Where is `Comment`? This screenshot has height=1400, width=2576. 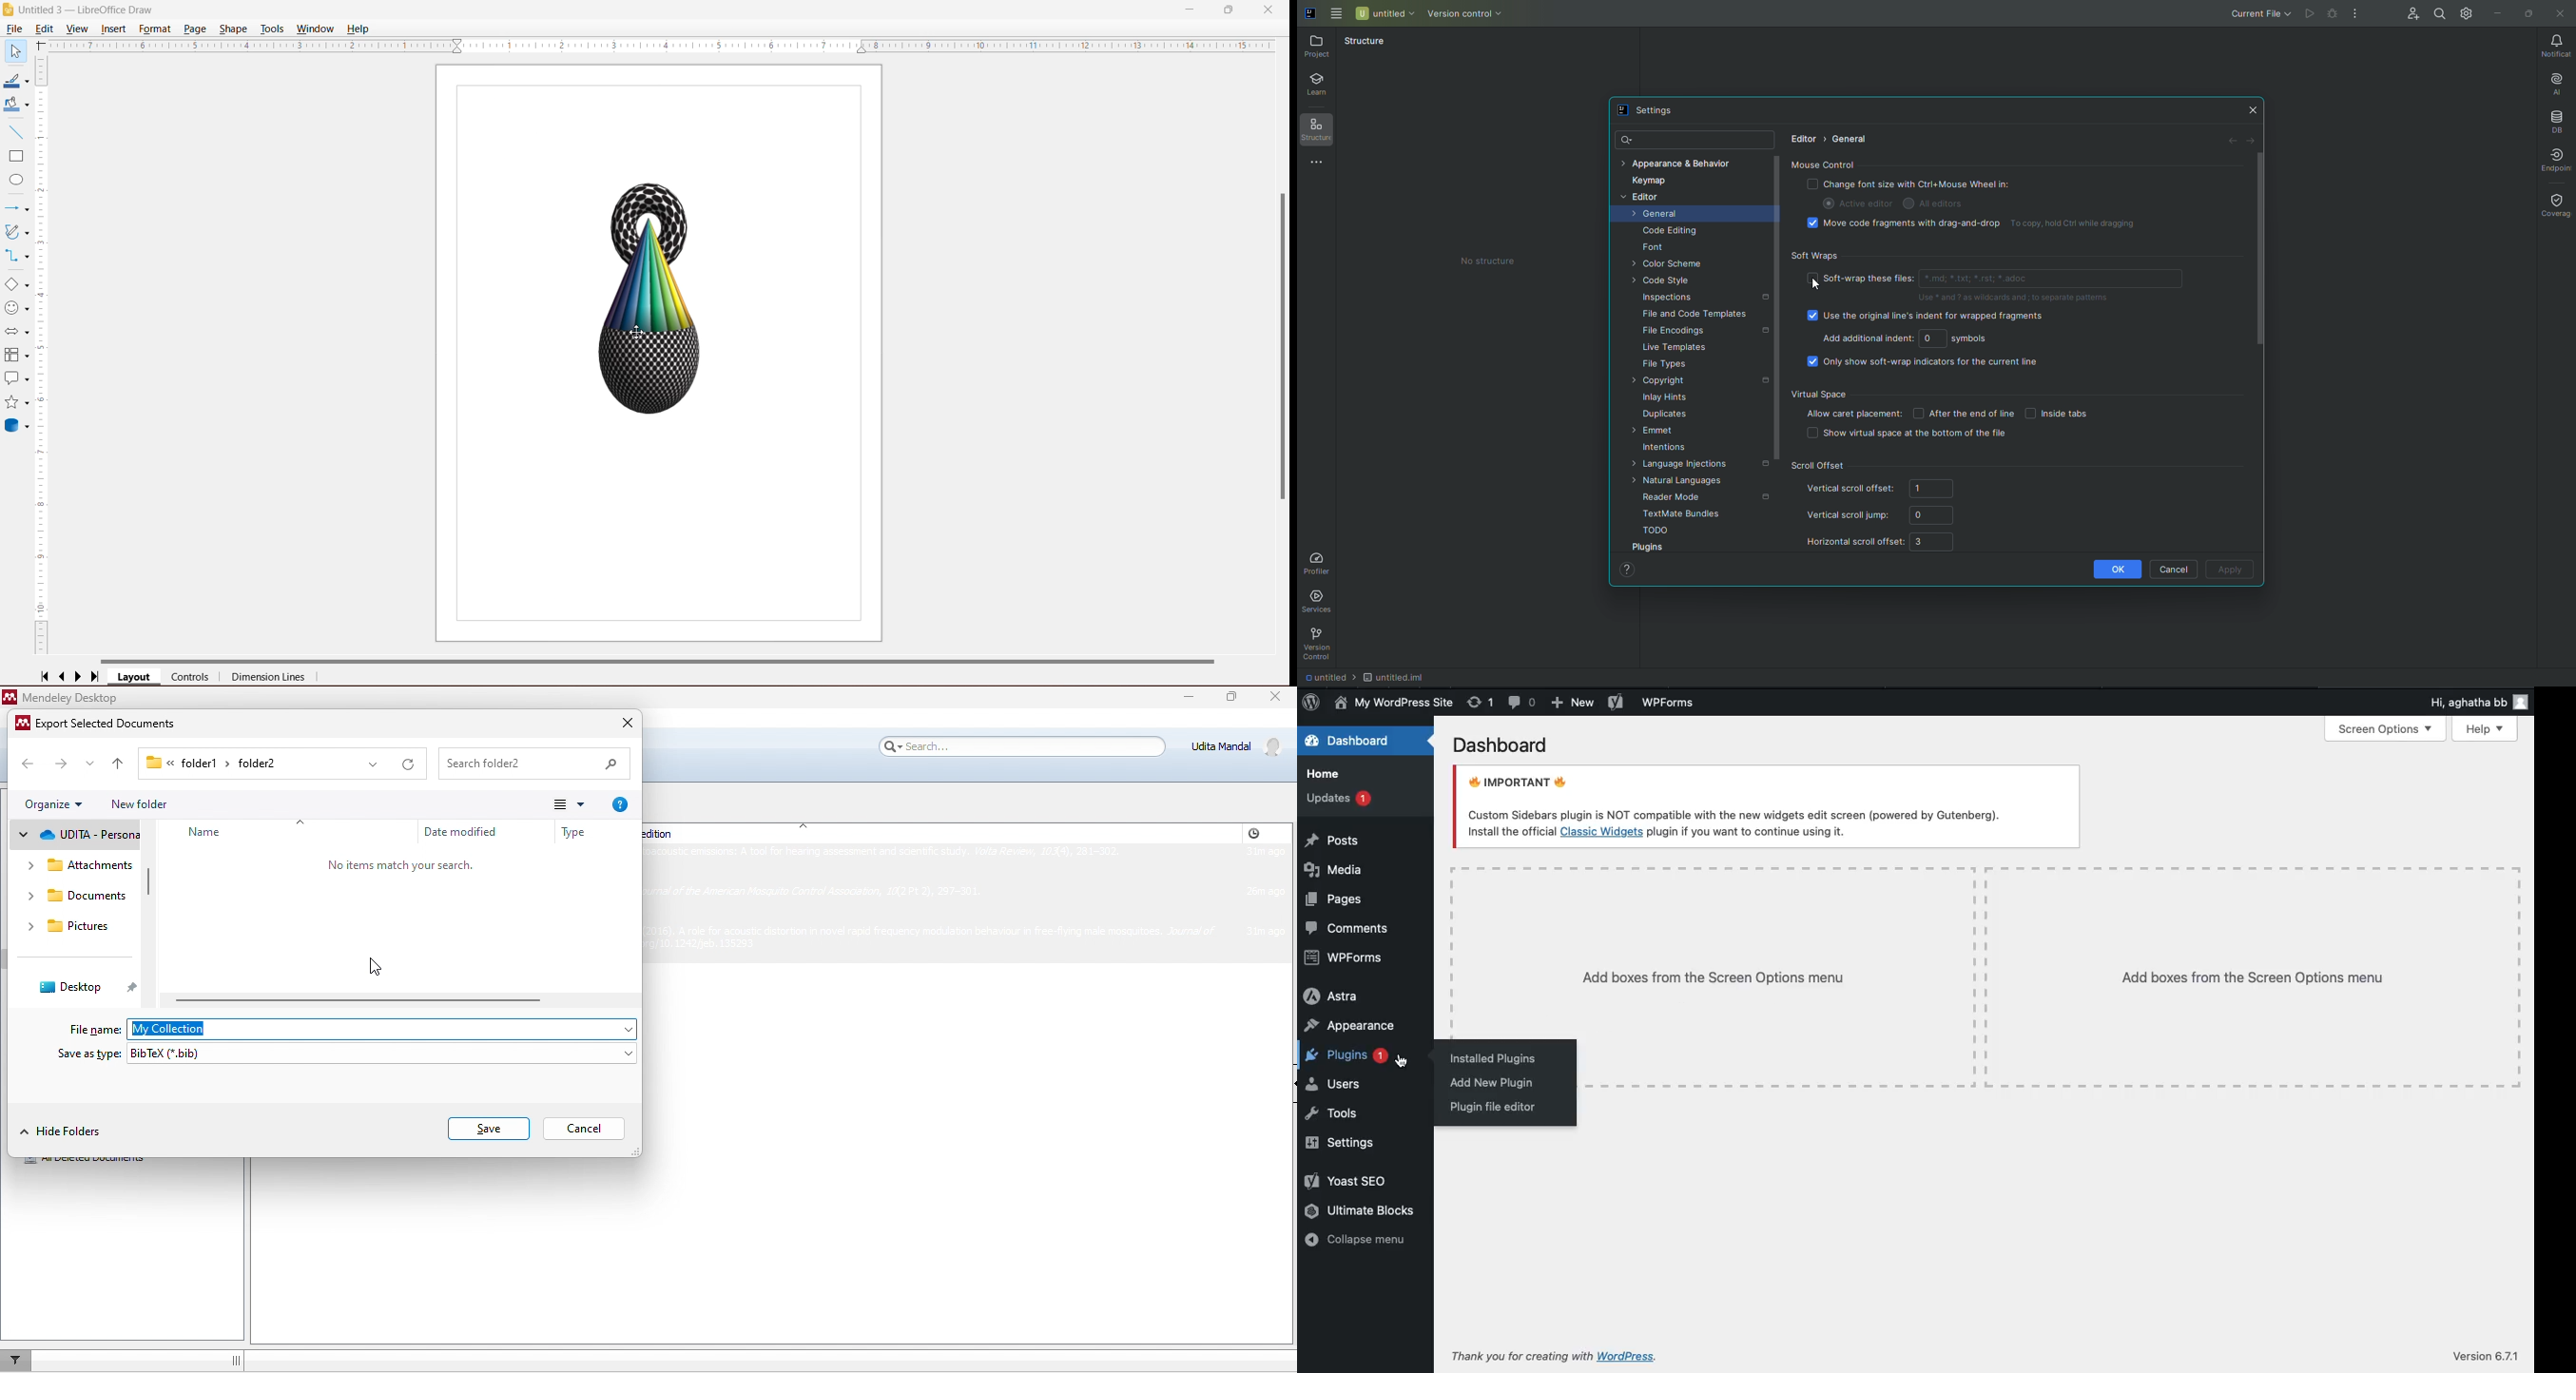
Comment is located at coordinates (1522, 704).